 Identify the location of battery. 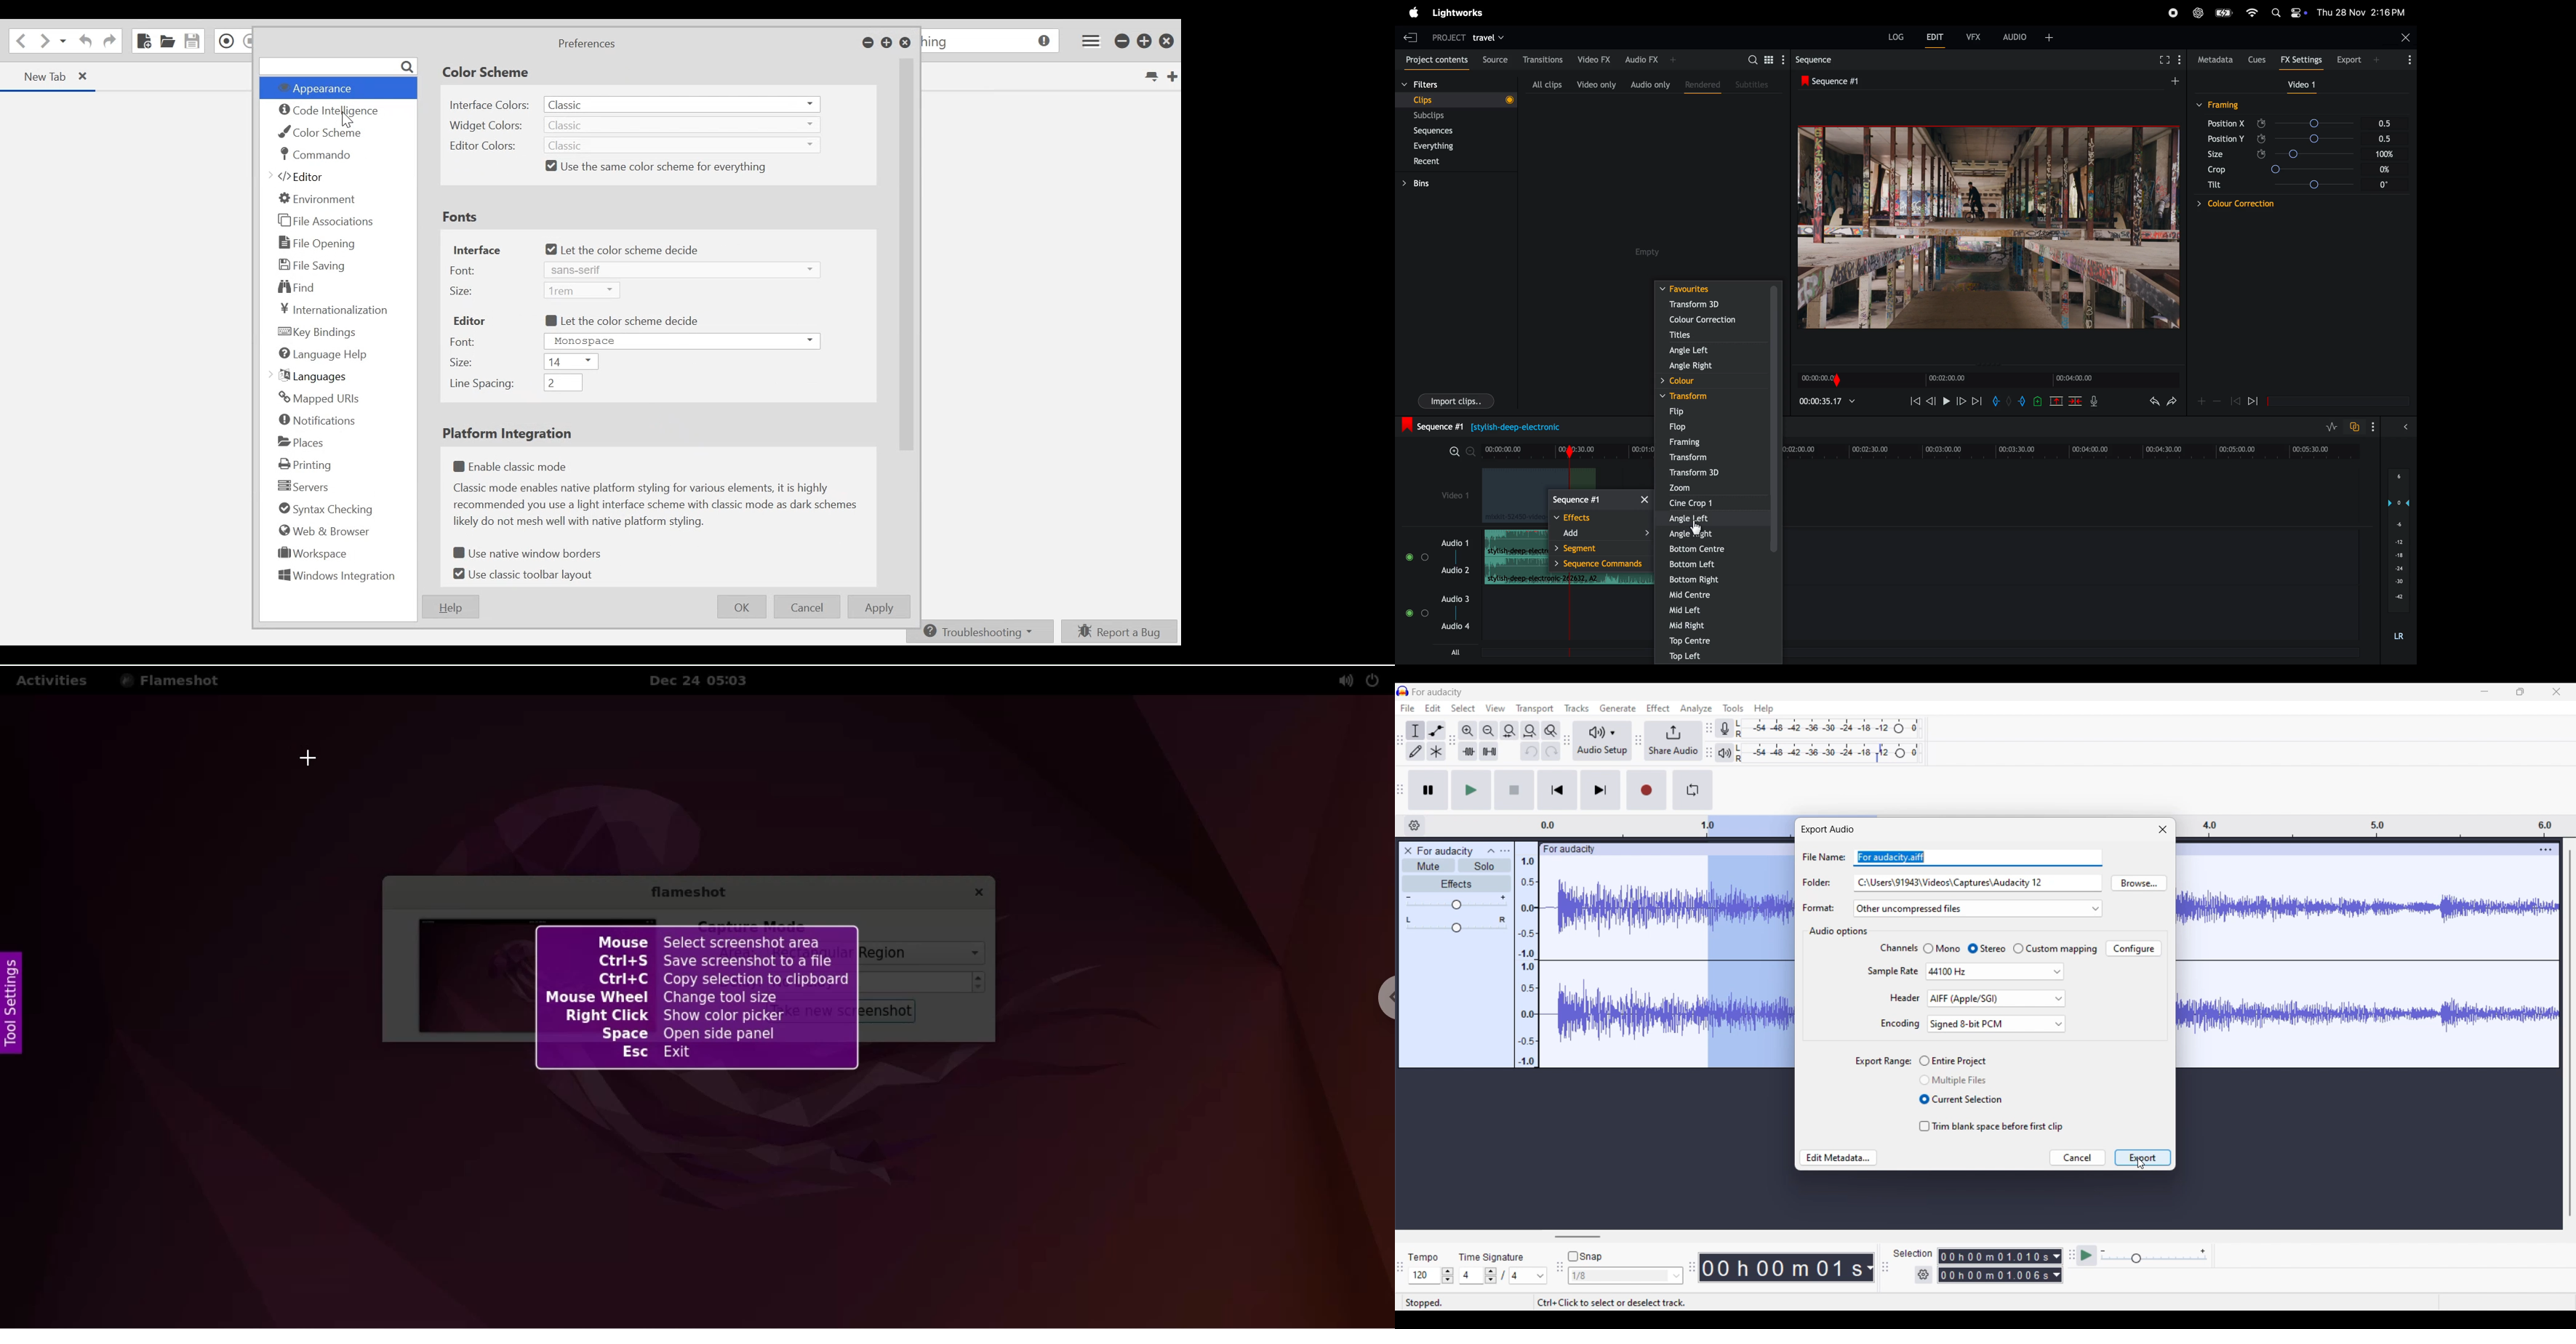
(2224, 13).